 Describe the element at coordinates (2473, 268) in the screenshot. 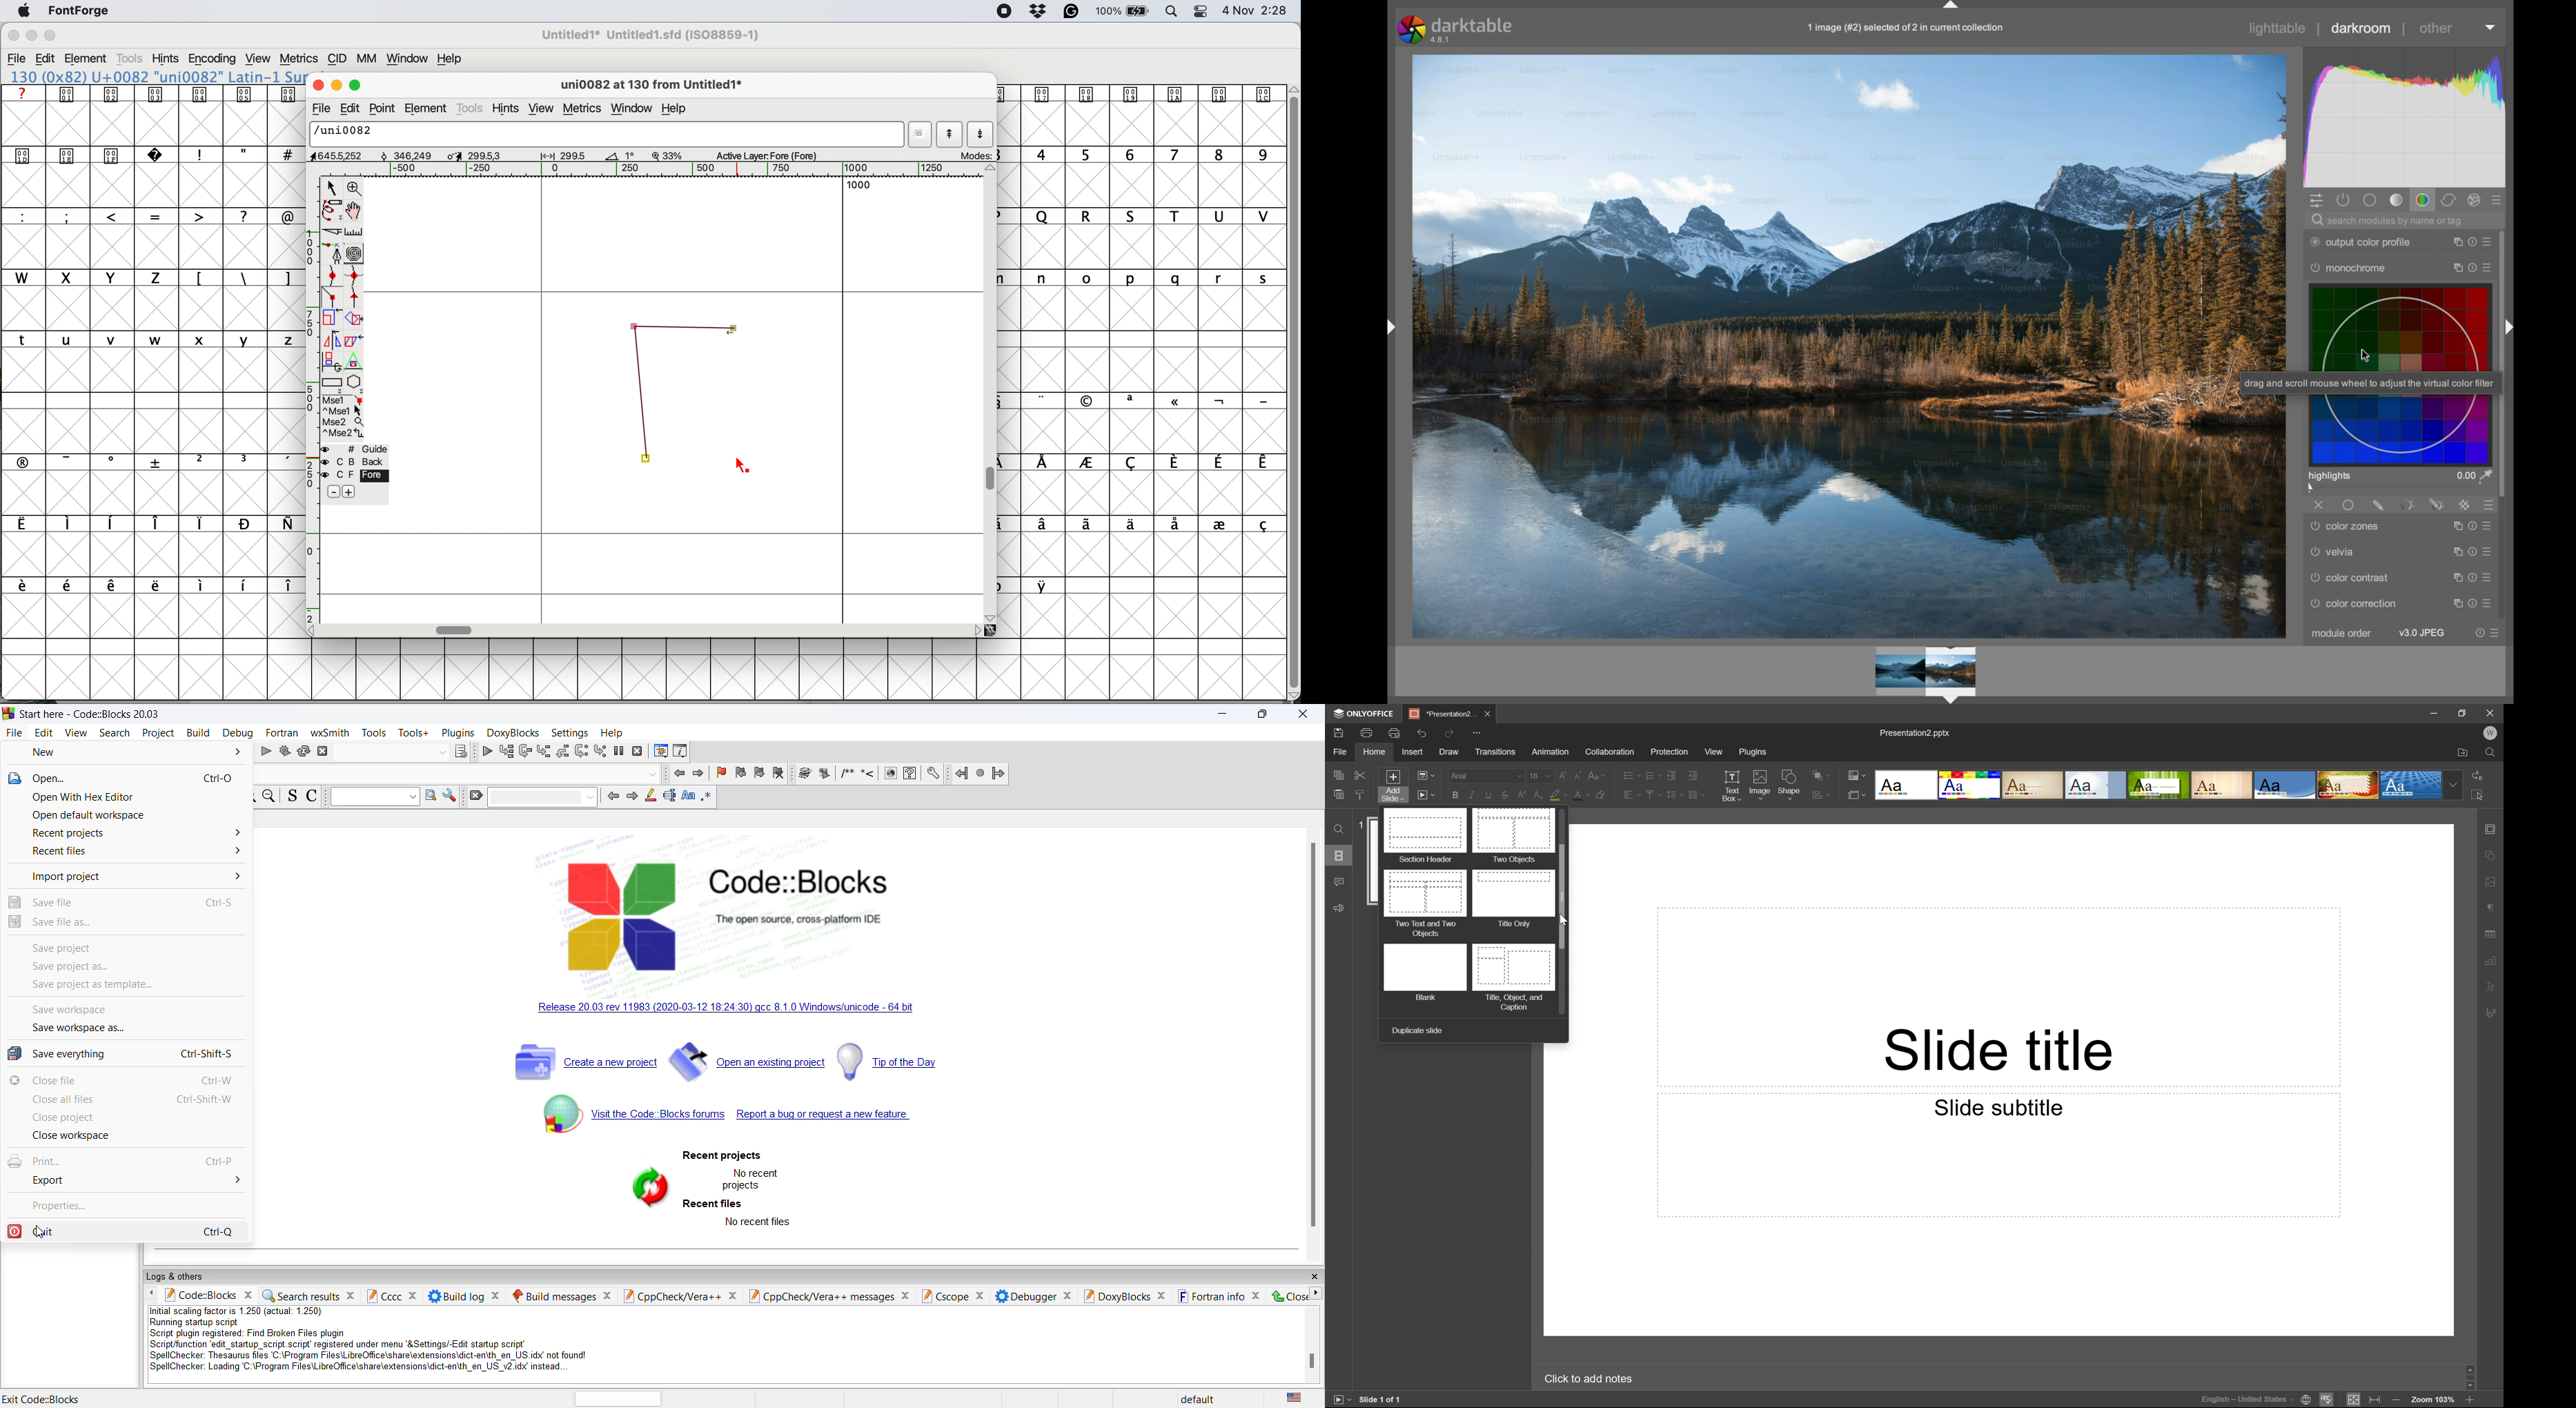

I see `reset` at that location.